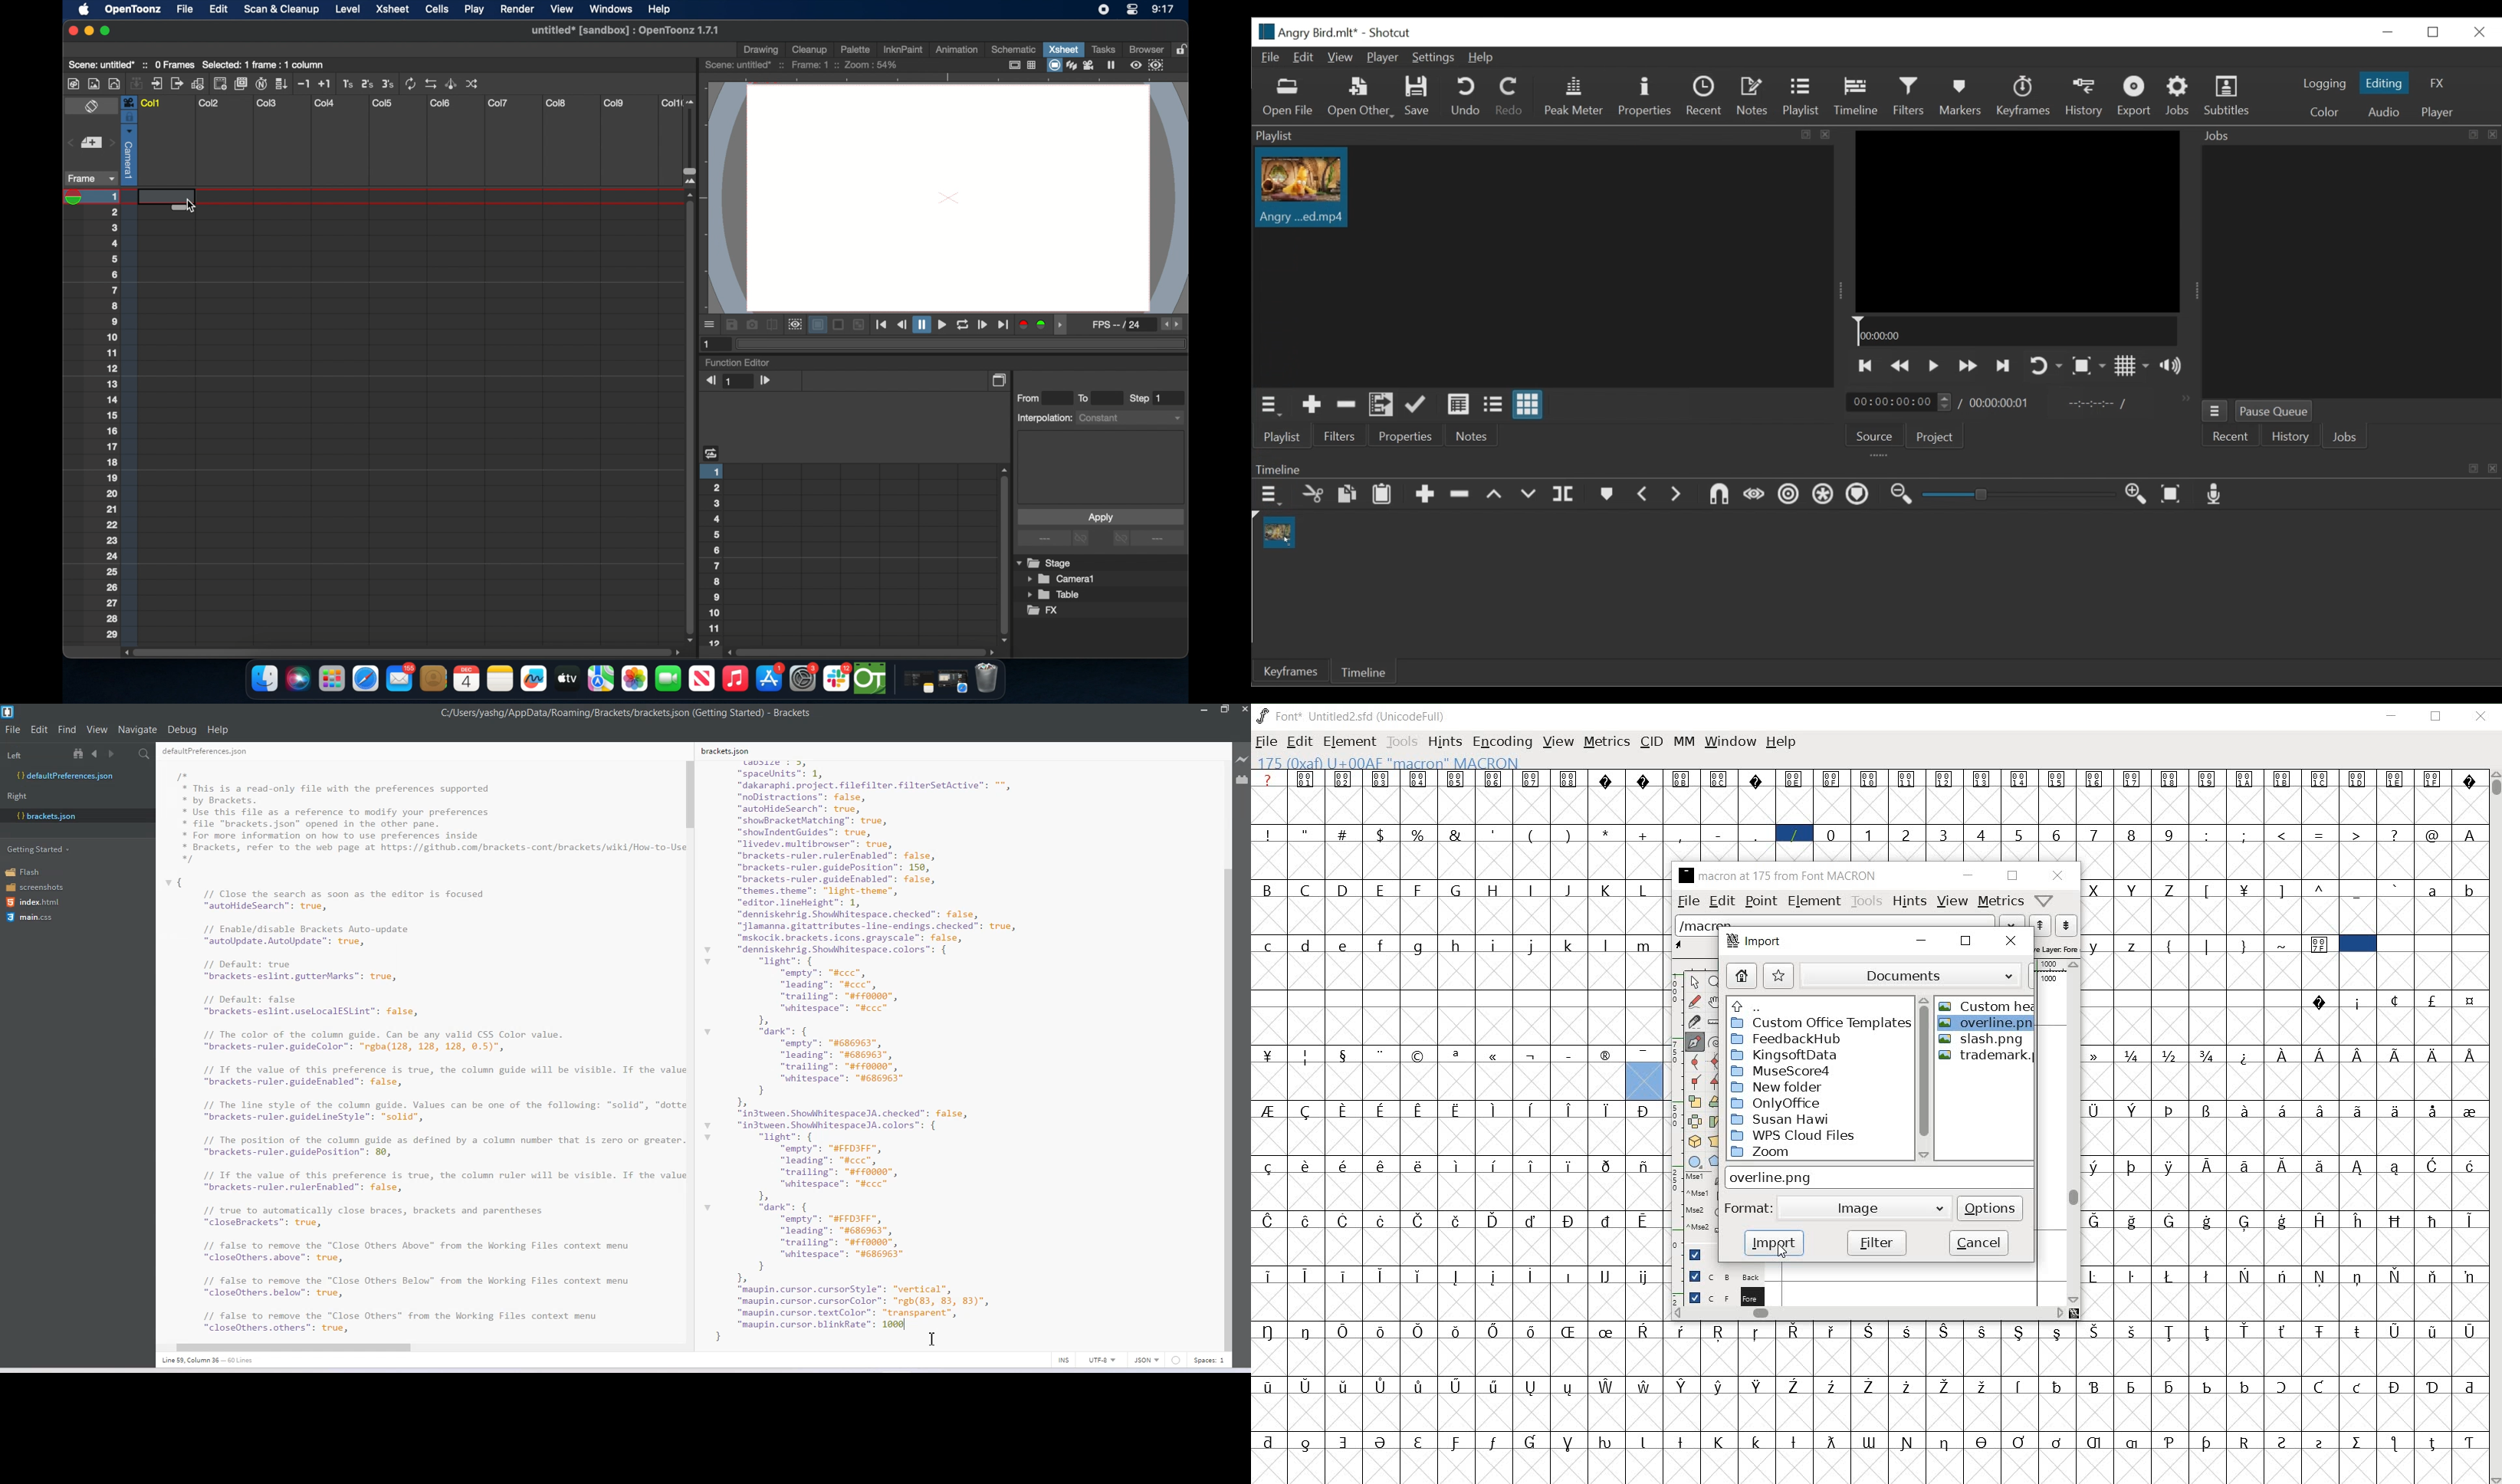 The height and width of the screenshot is (1484, 2520). Describe the element at coordinates (1651, 742) in the screenshot. I see `cid` at that location.